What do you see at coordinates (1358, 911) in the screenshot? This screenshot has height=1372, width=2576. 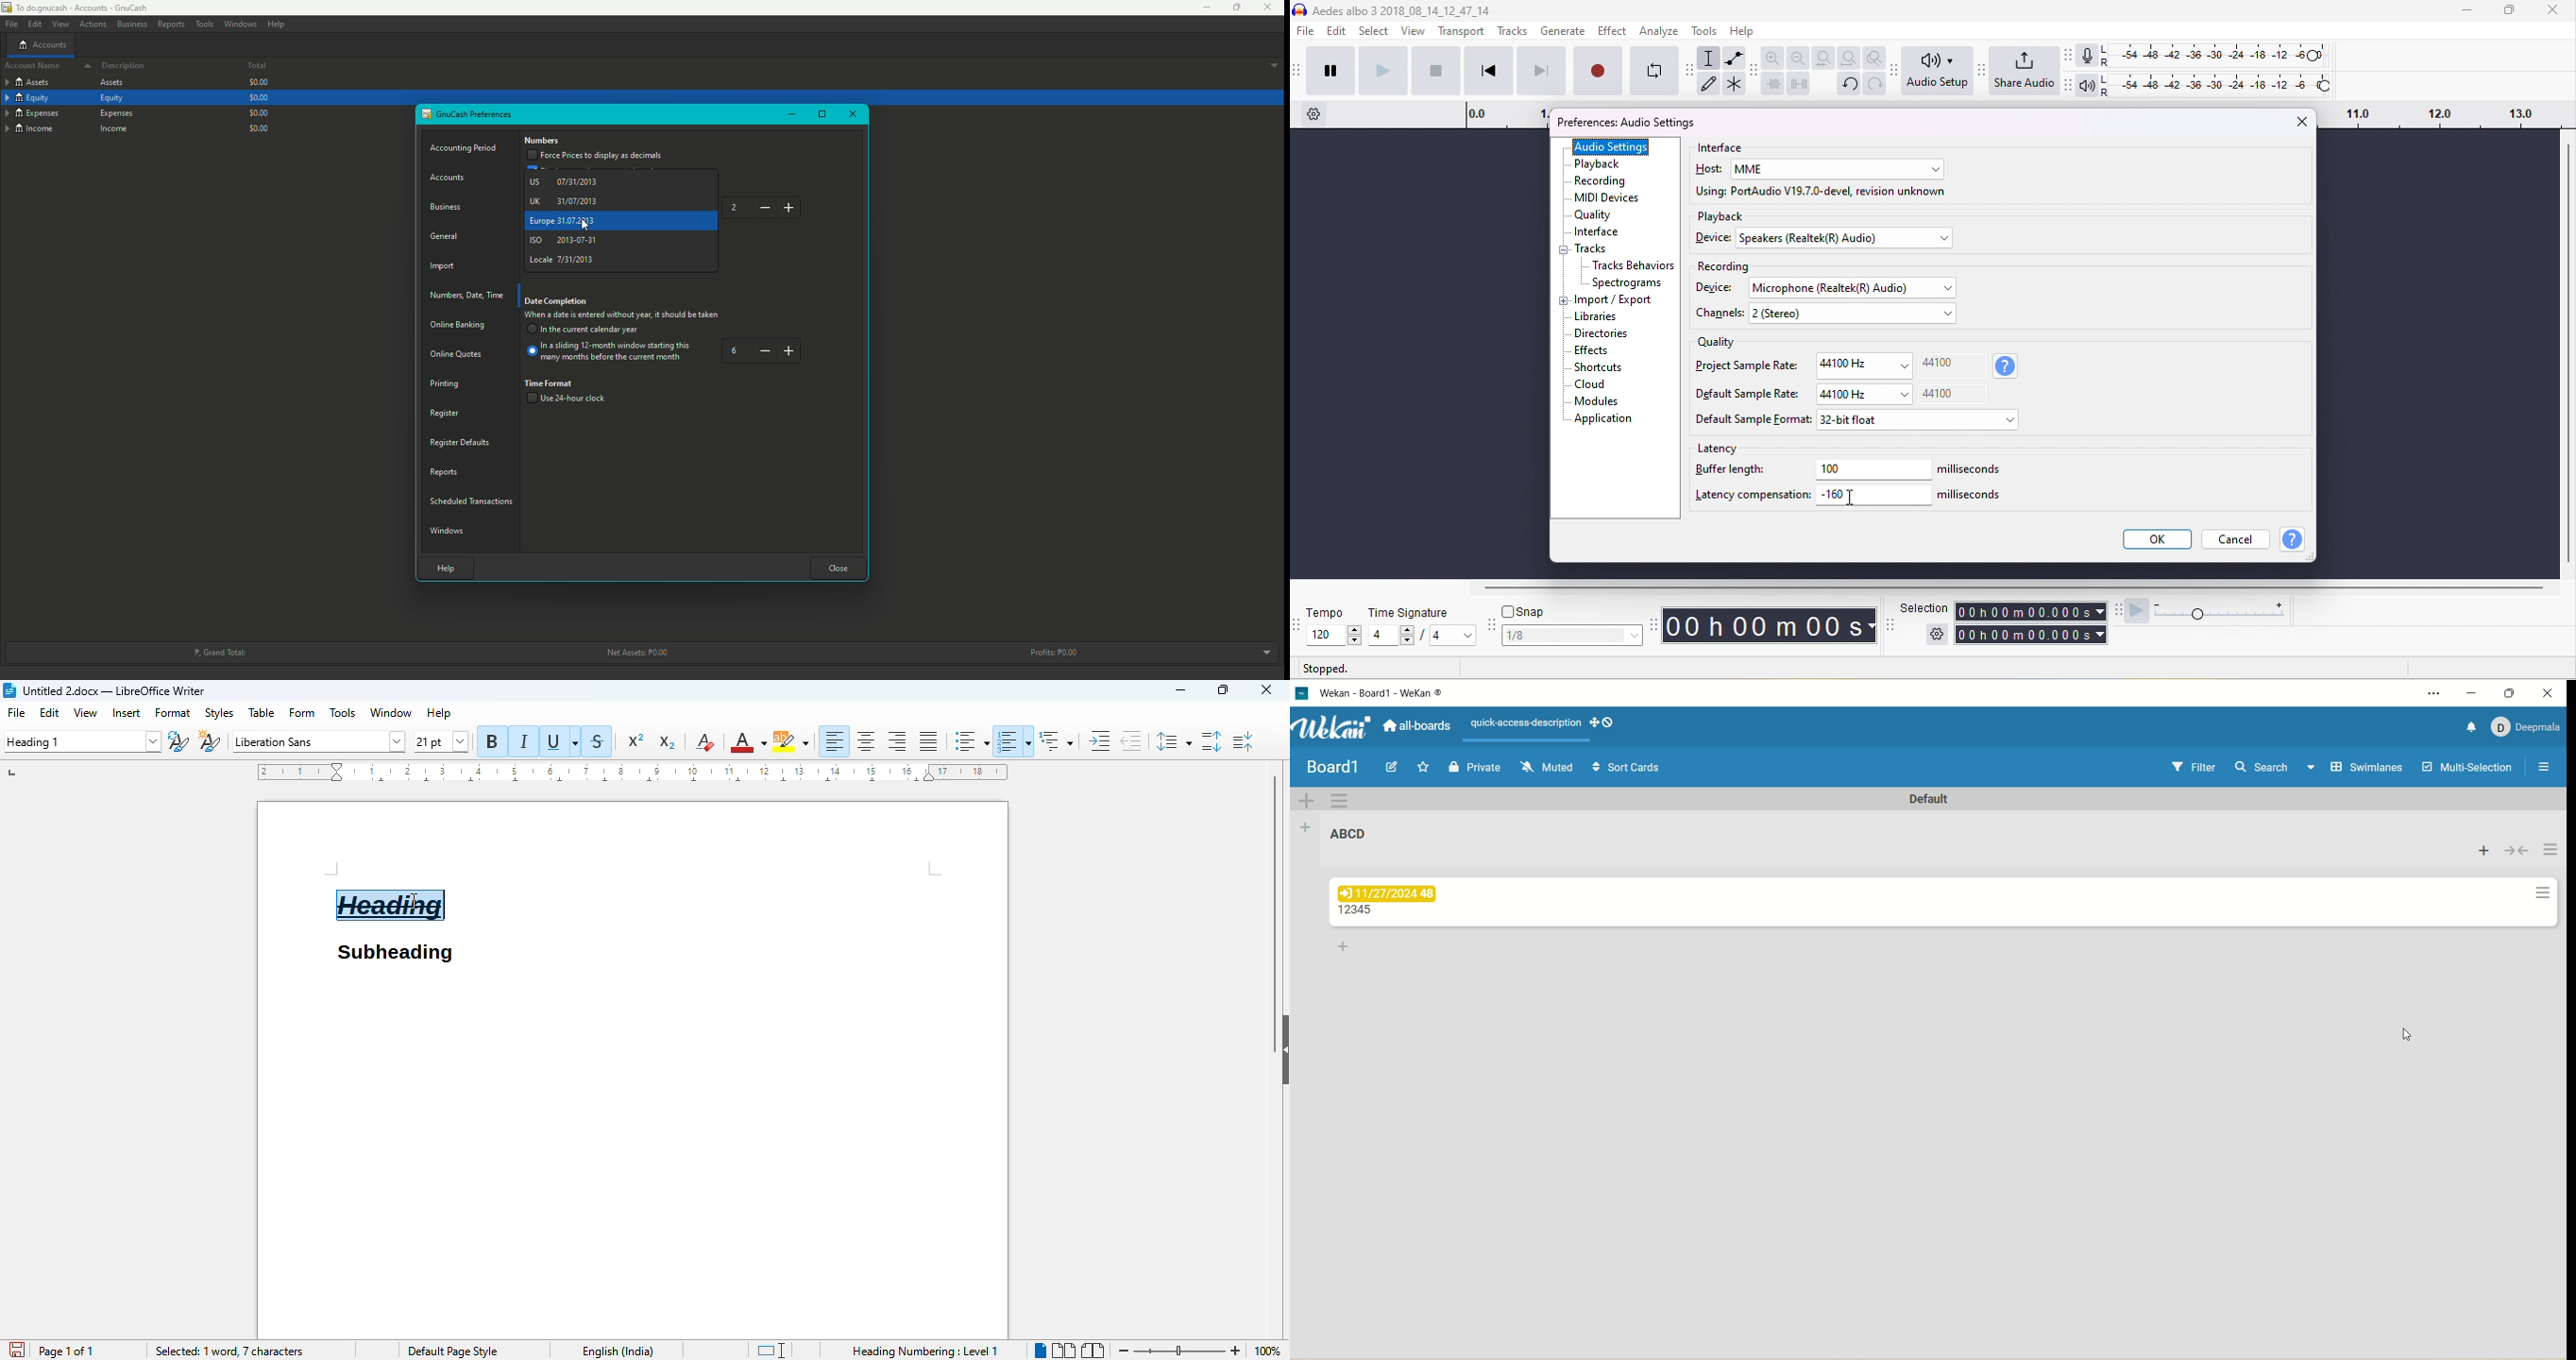 I see `list title` at bounding box center [1358, 911].